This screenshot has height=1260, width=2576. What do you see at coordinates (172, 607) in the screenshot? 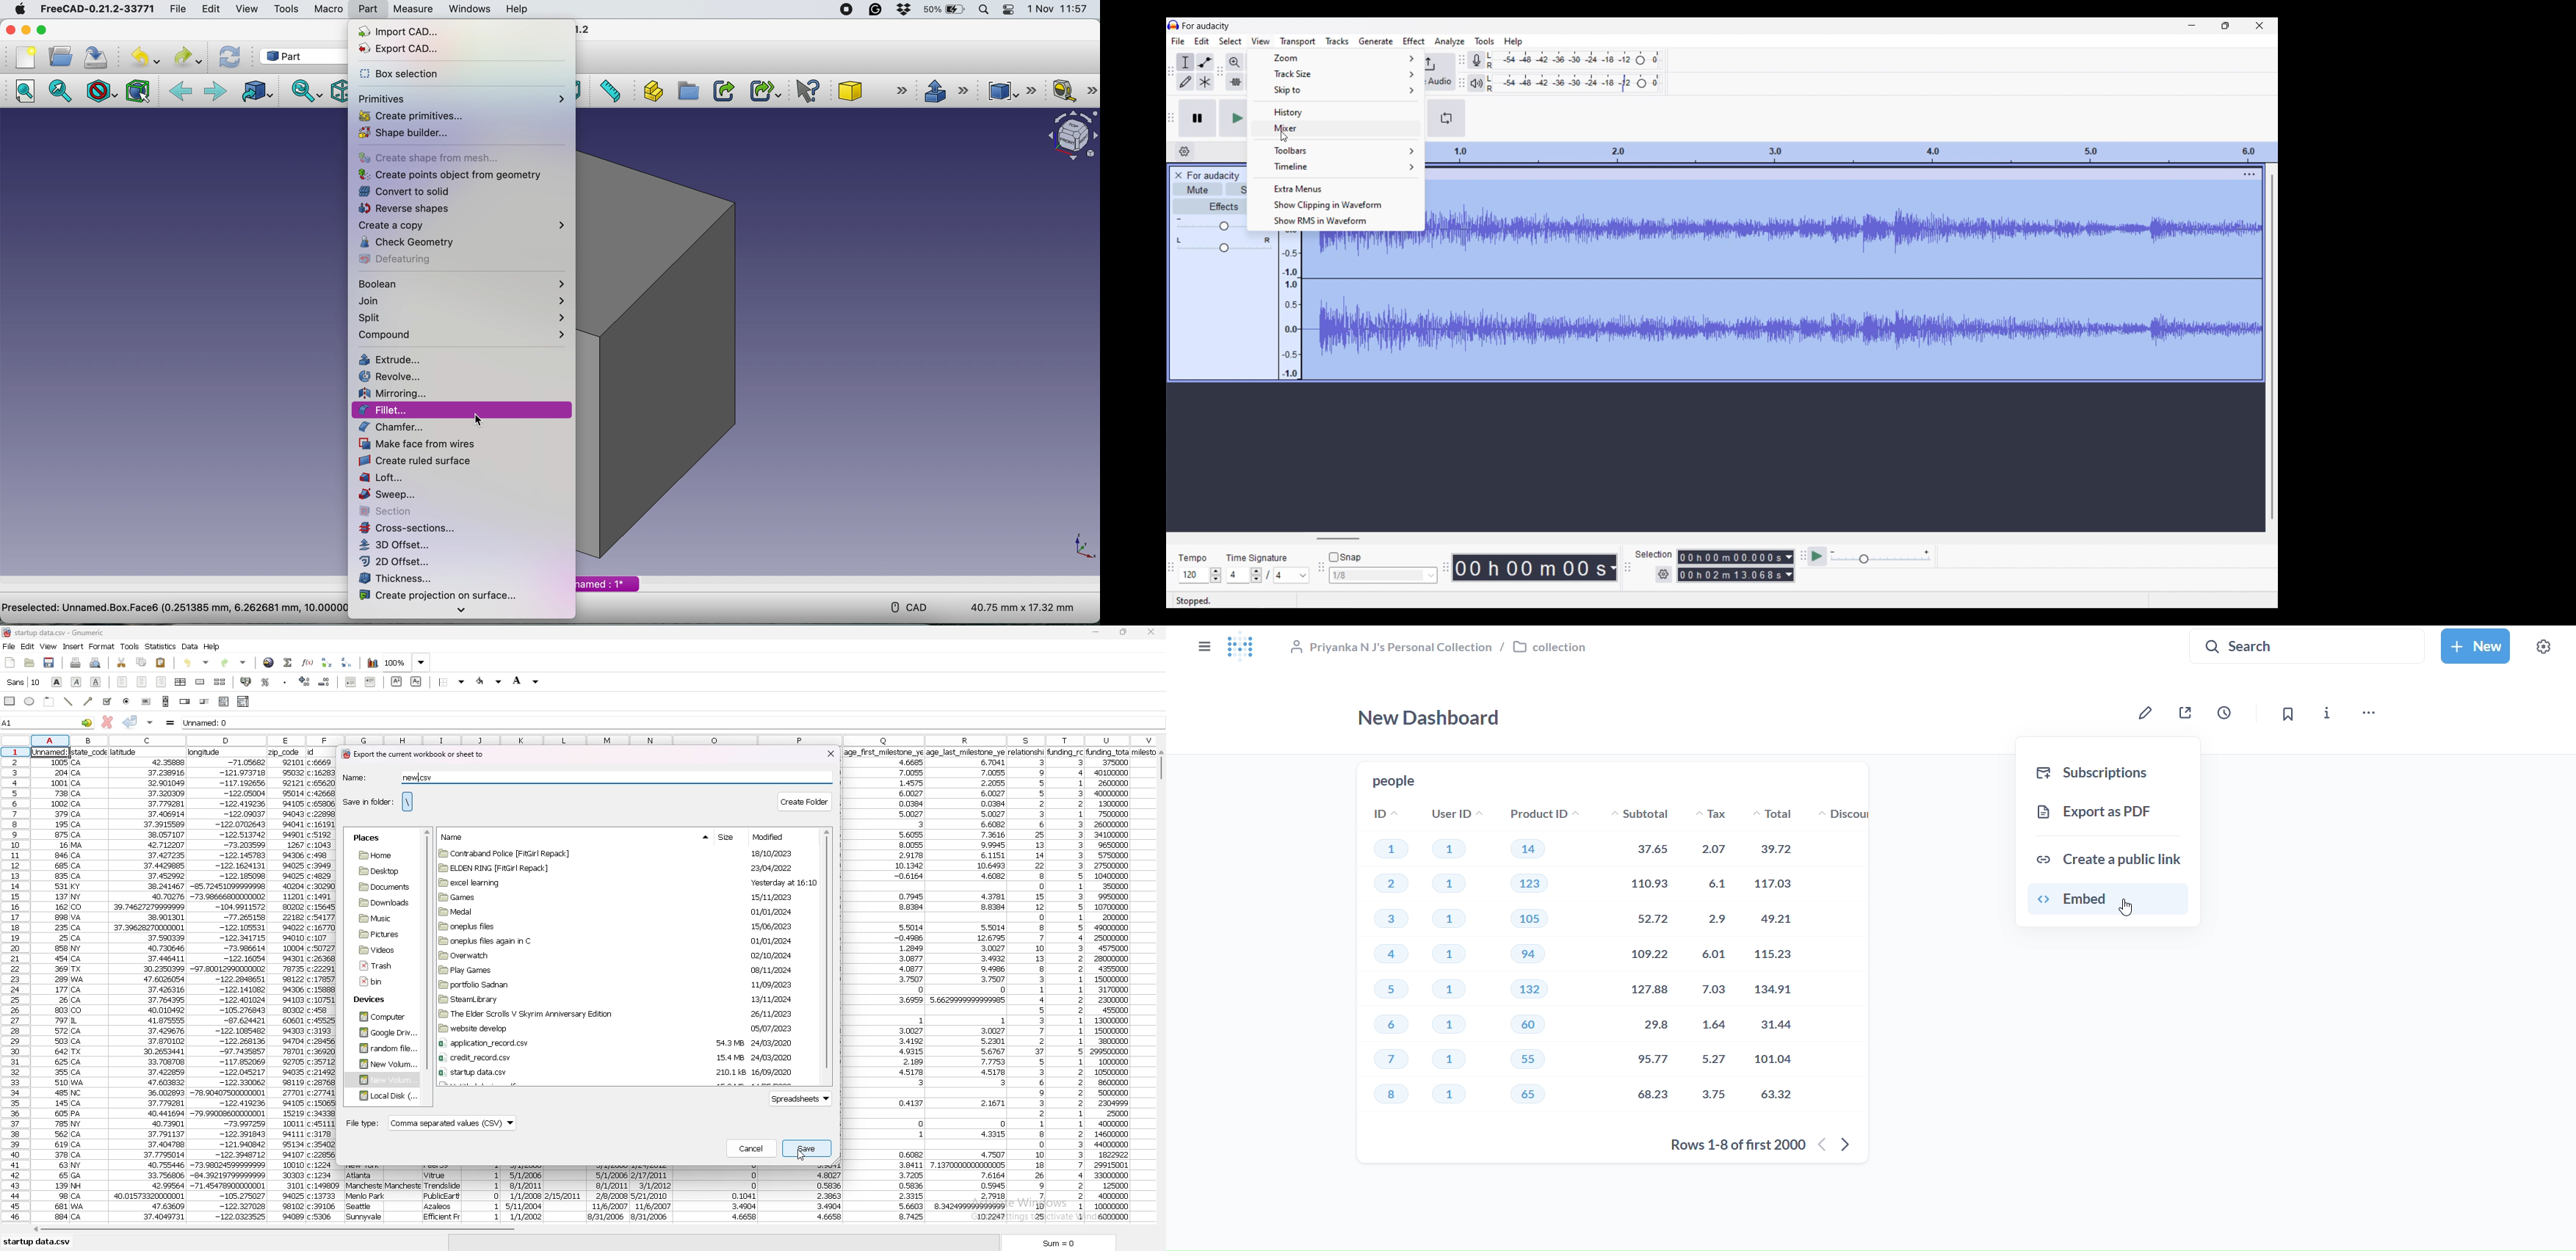
I see `project name and details - preselected: Unnamed.Box.Face6 (0.251385 mm, 6.262681 mm, 10.000000 mm)` at bounding box center [172, 607].